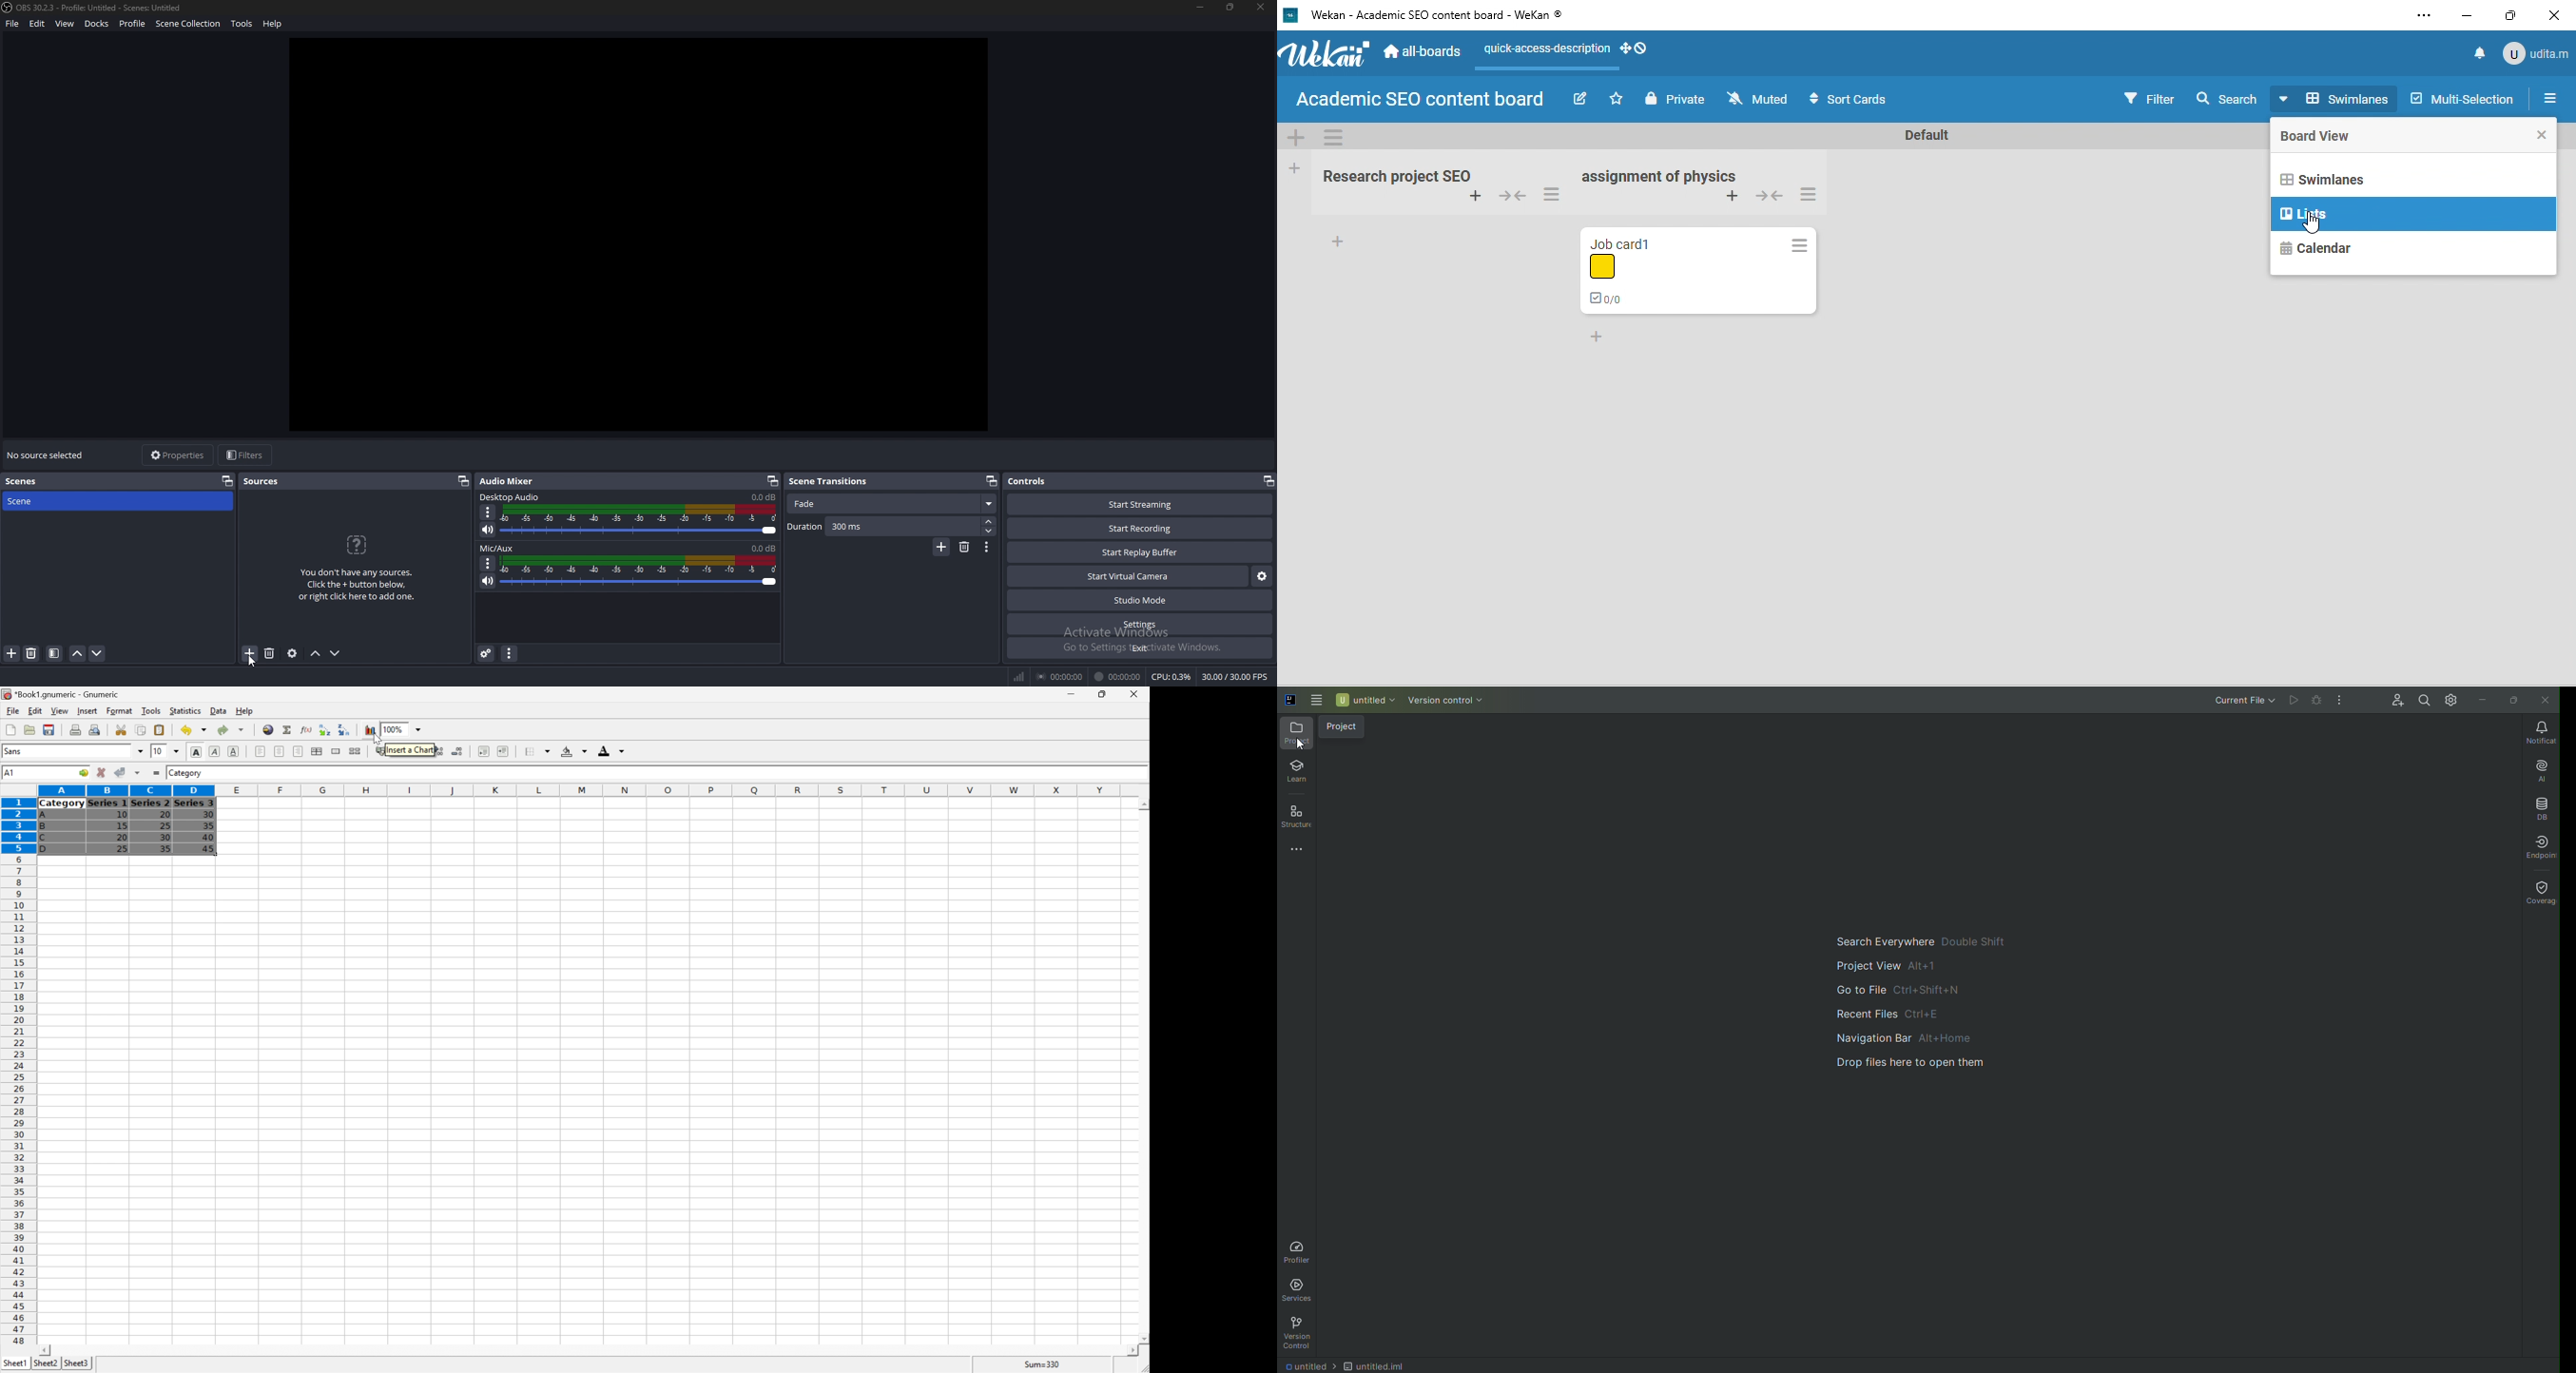  I want to click on no source selected, so click(46, 456).